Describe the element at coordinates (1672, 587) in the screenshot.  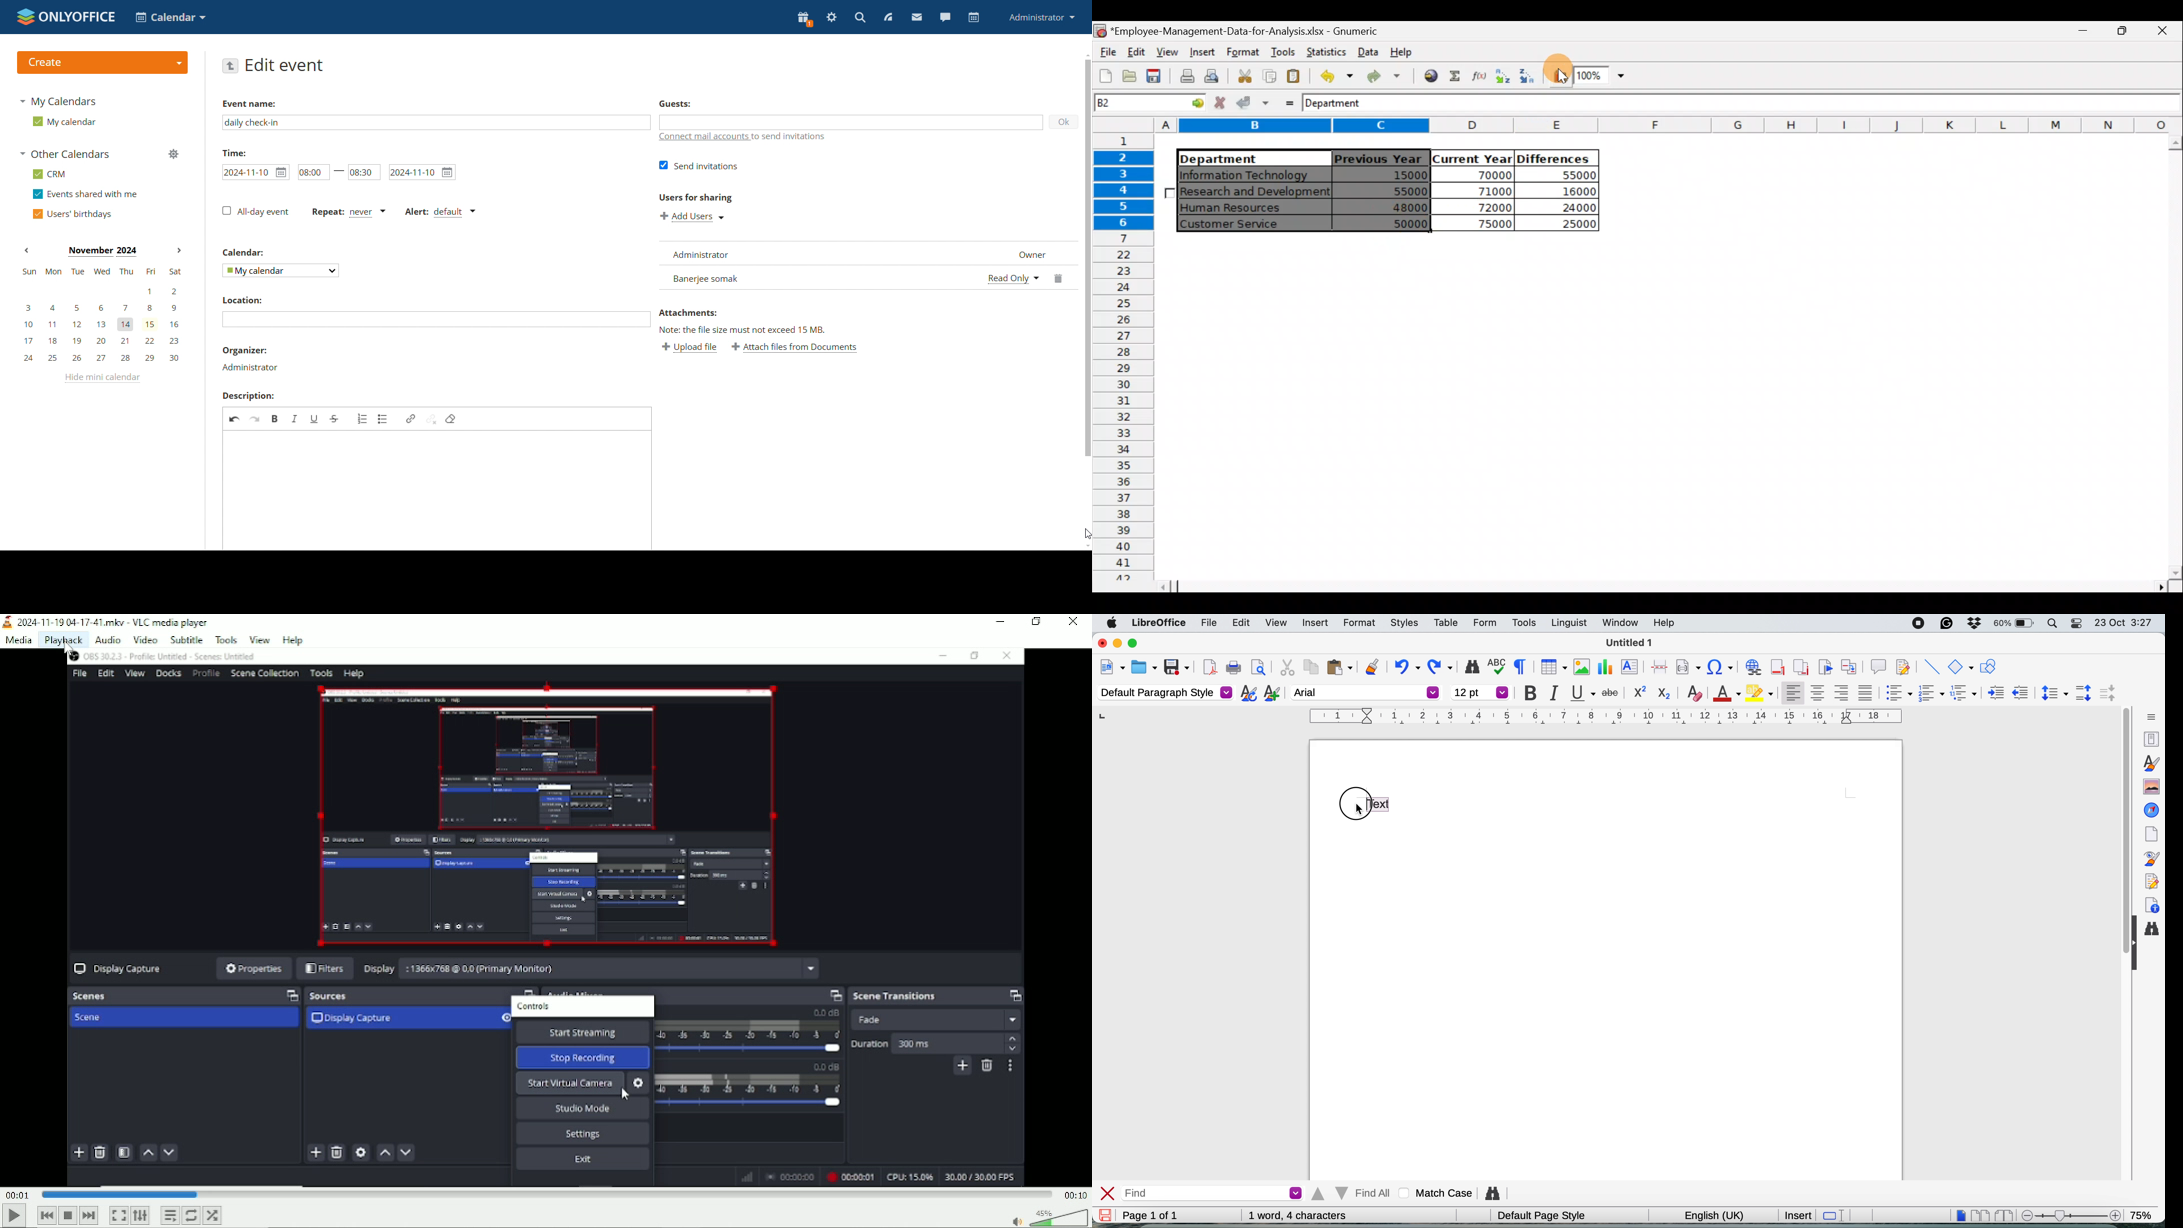
I see `Scroll bar` at that location.